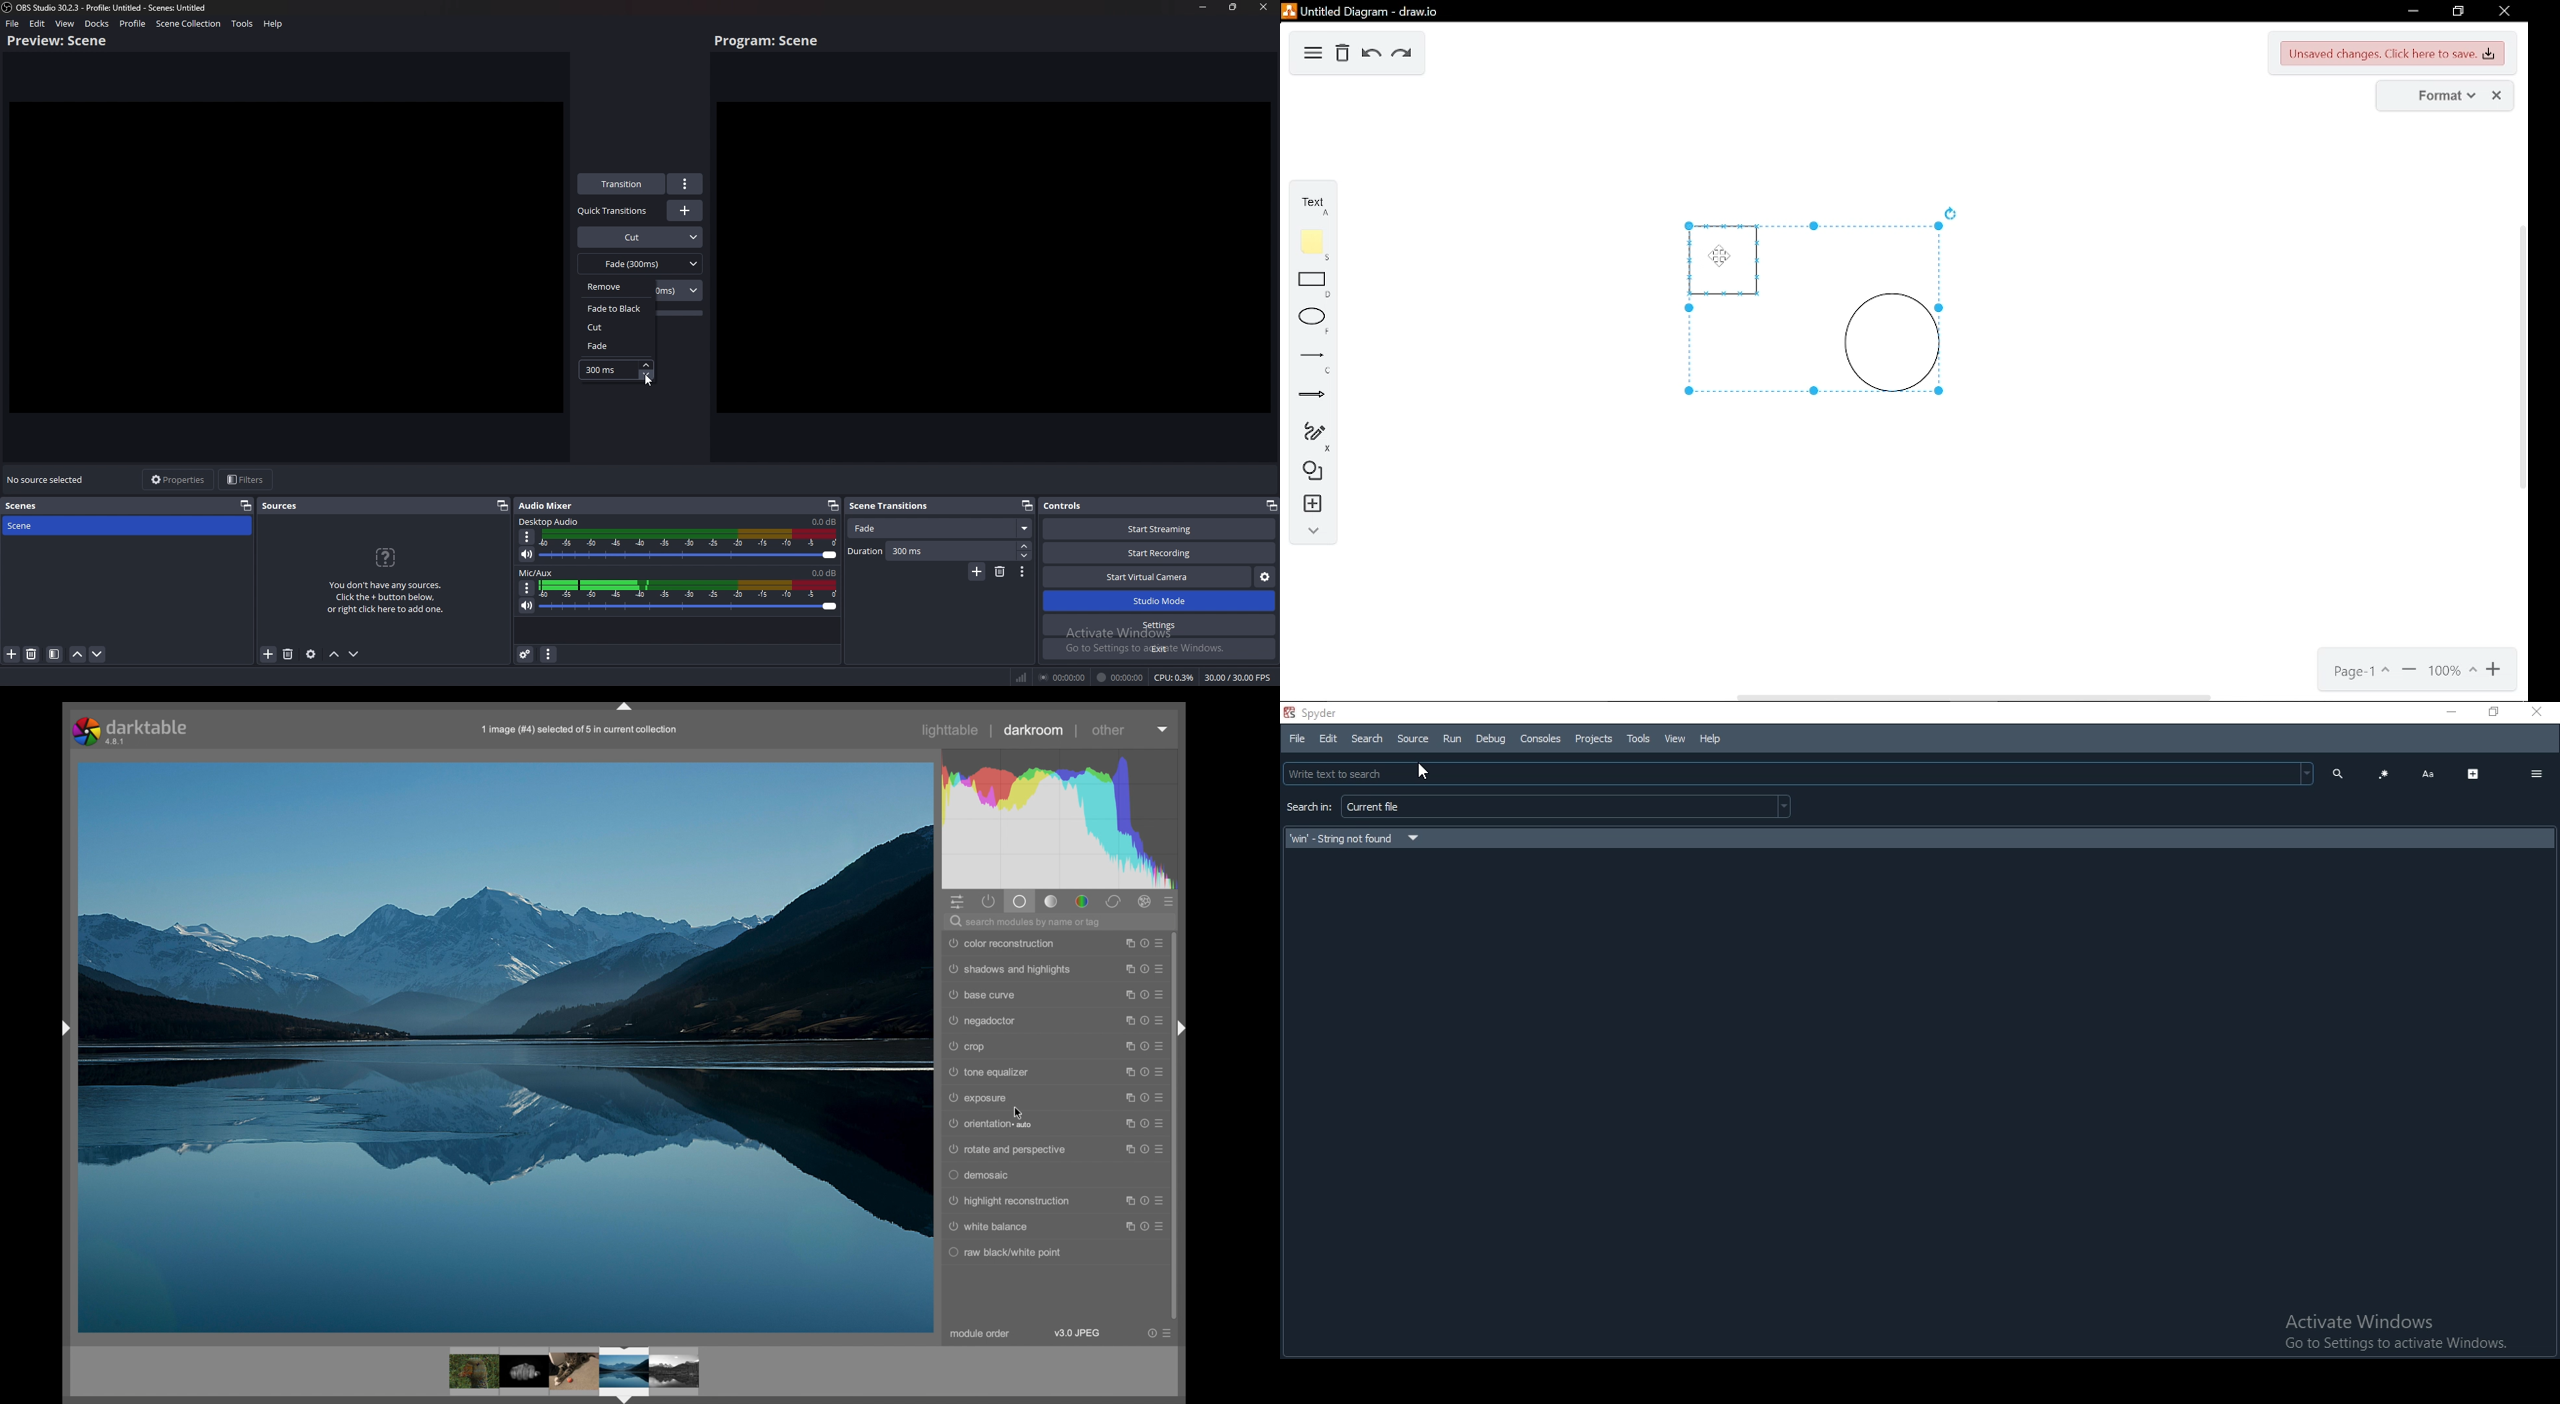  Describe the element at coordinates (1121, 678) in the screenshot. I see ` 00:00:00` at that location.